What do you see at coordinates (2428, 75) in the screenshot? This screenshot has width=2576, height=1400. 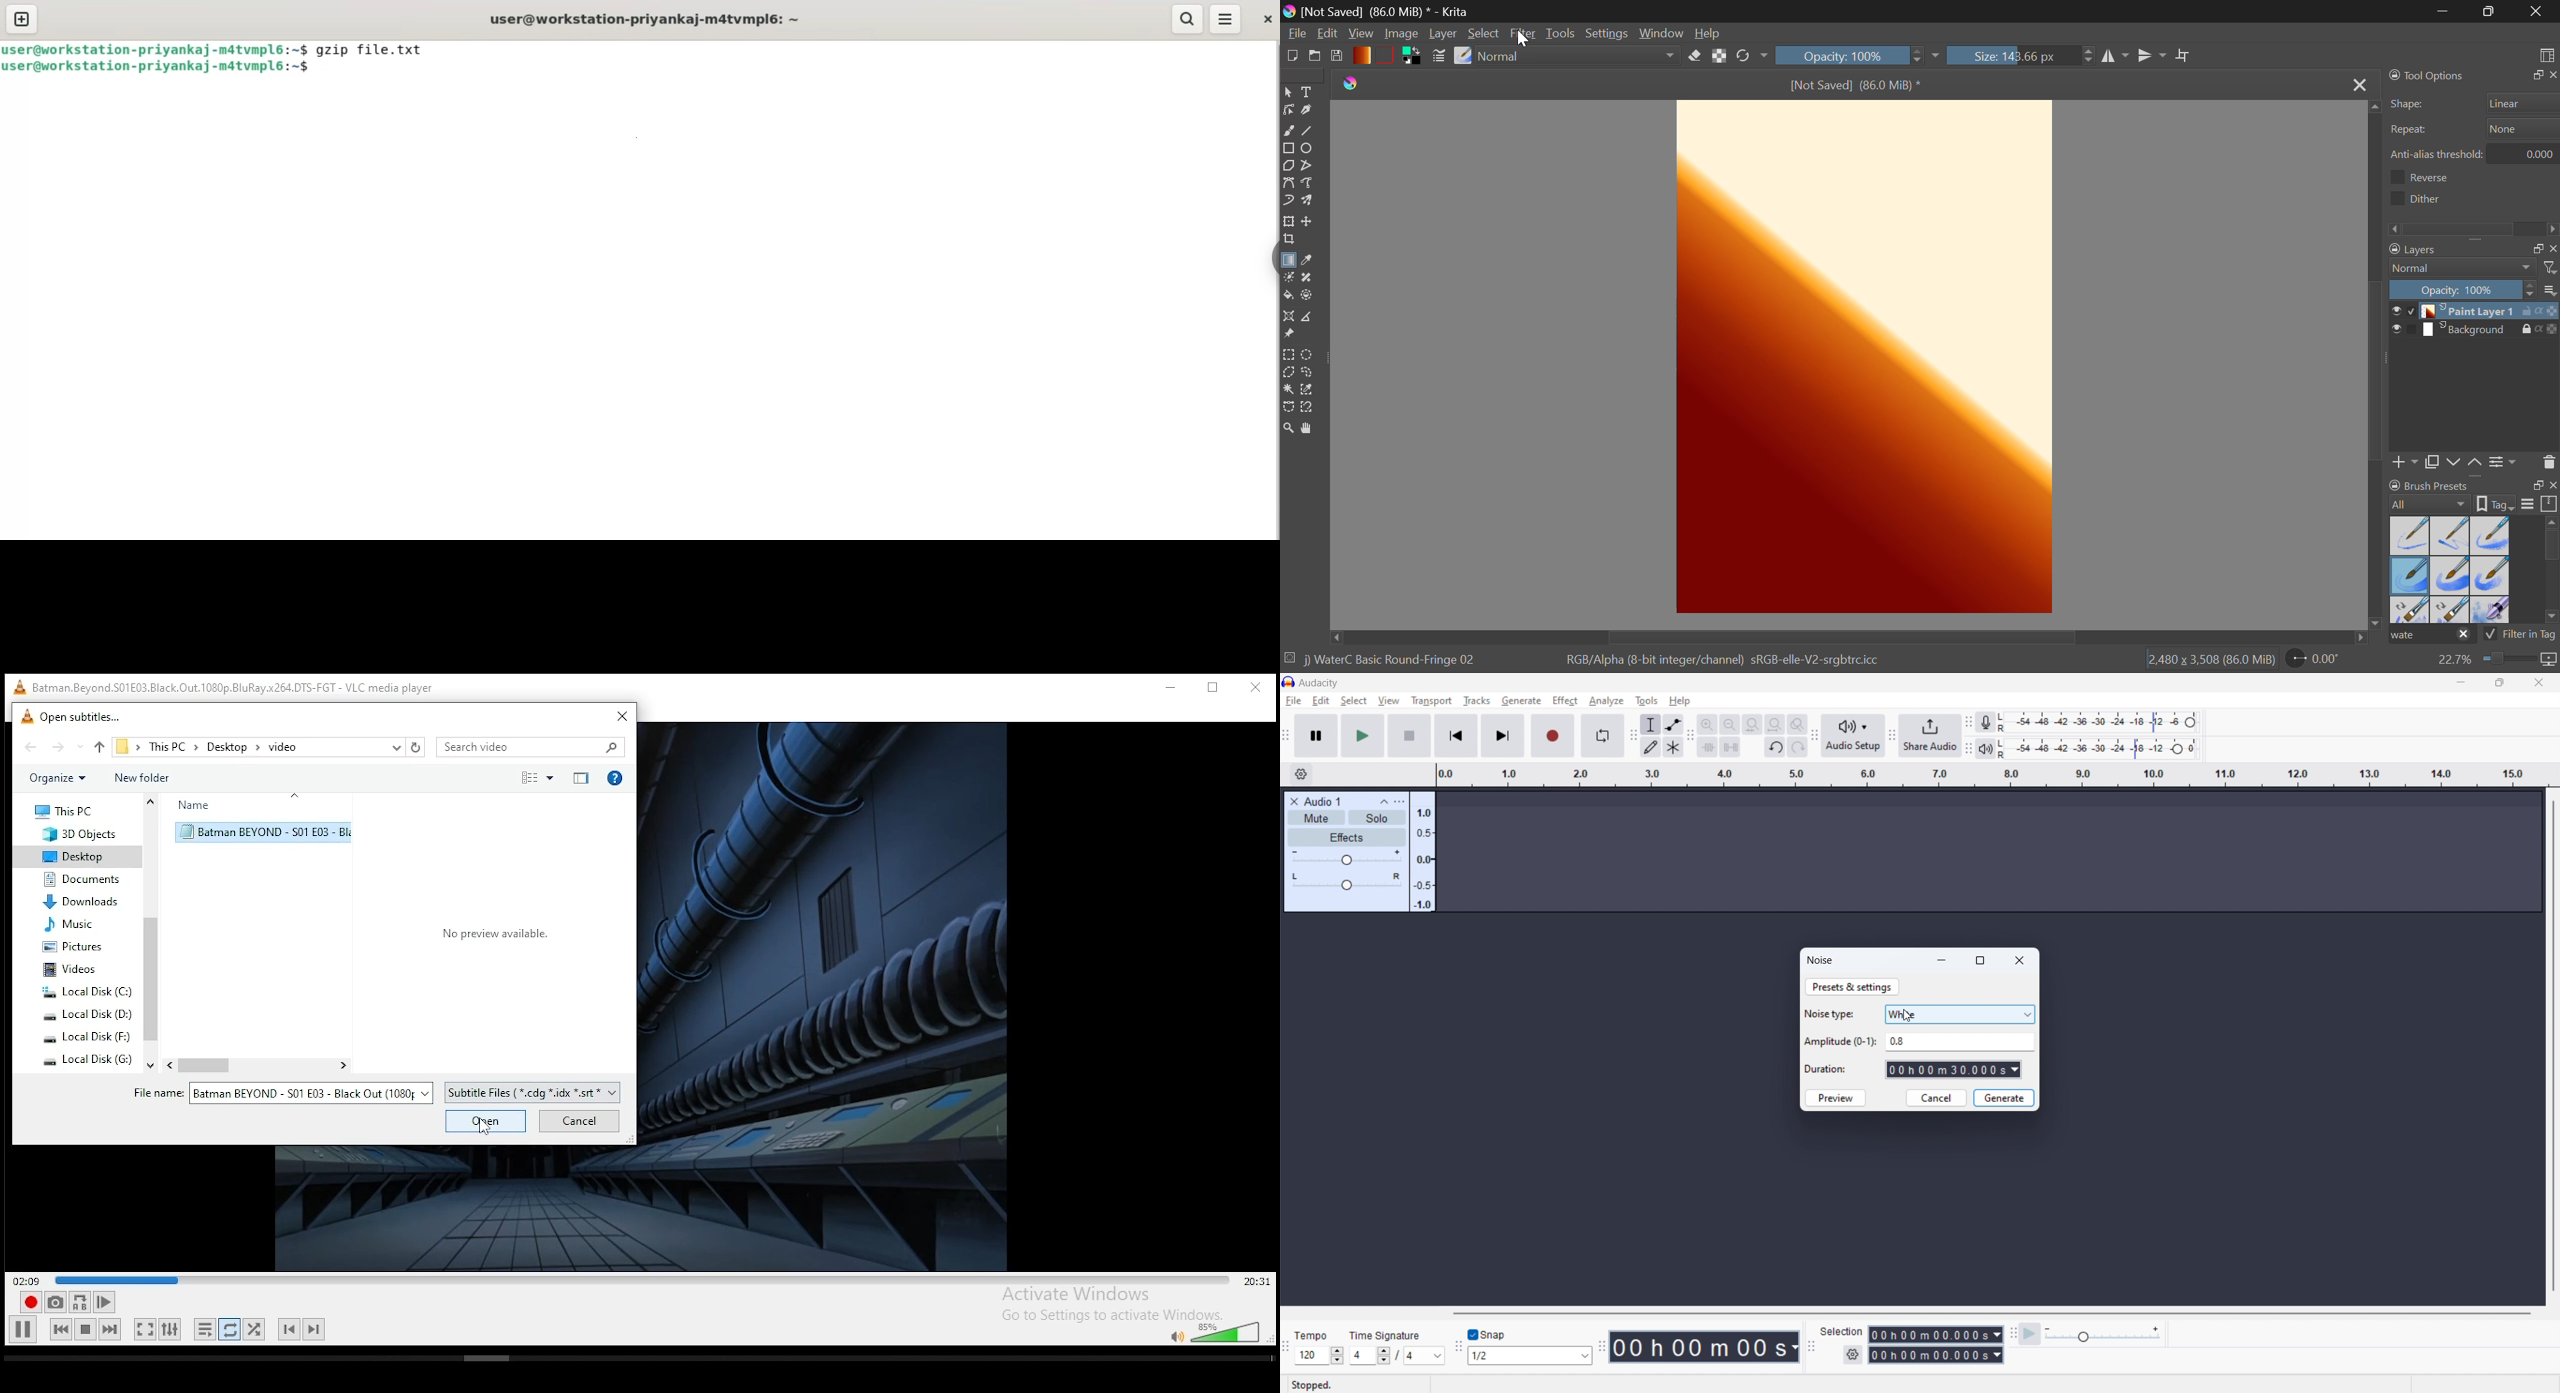 I see `Tool Options` at bounding box center [2428, 75].